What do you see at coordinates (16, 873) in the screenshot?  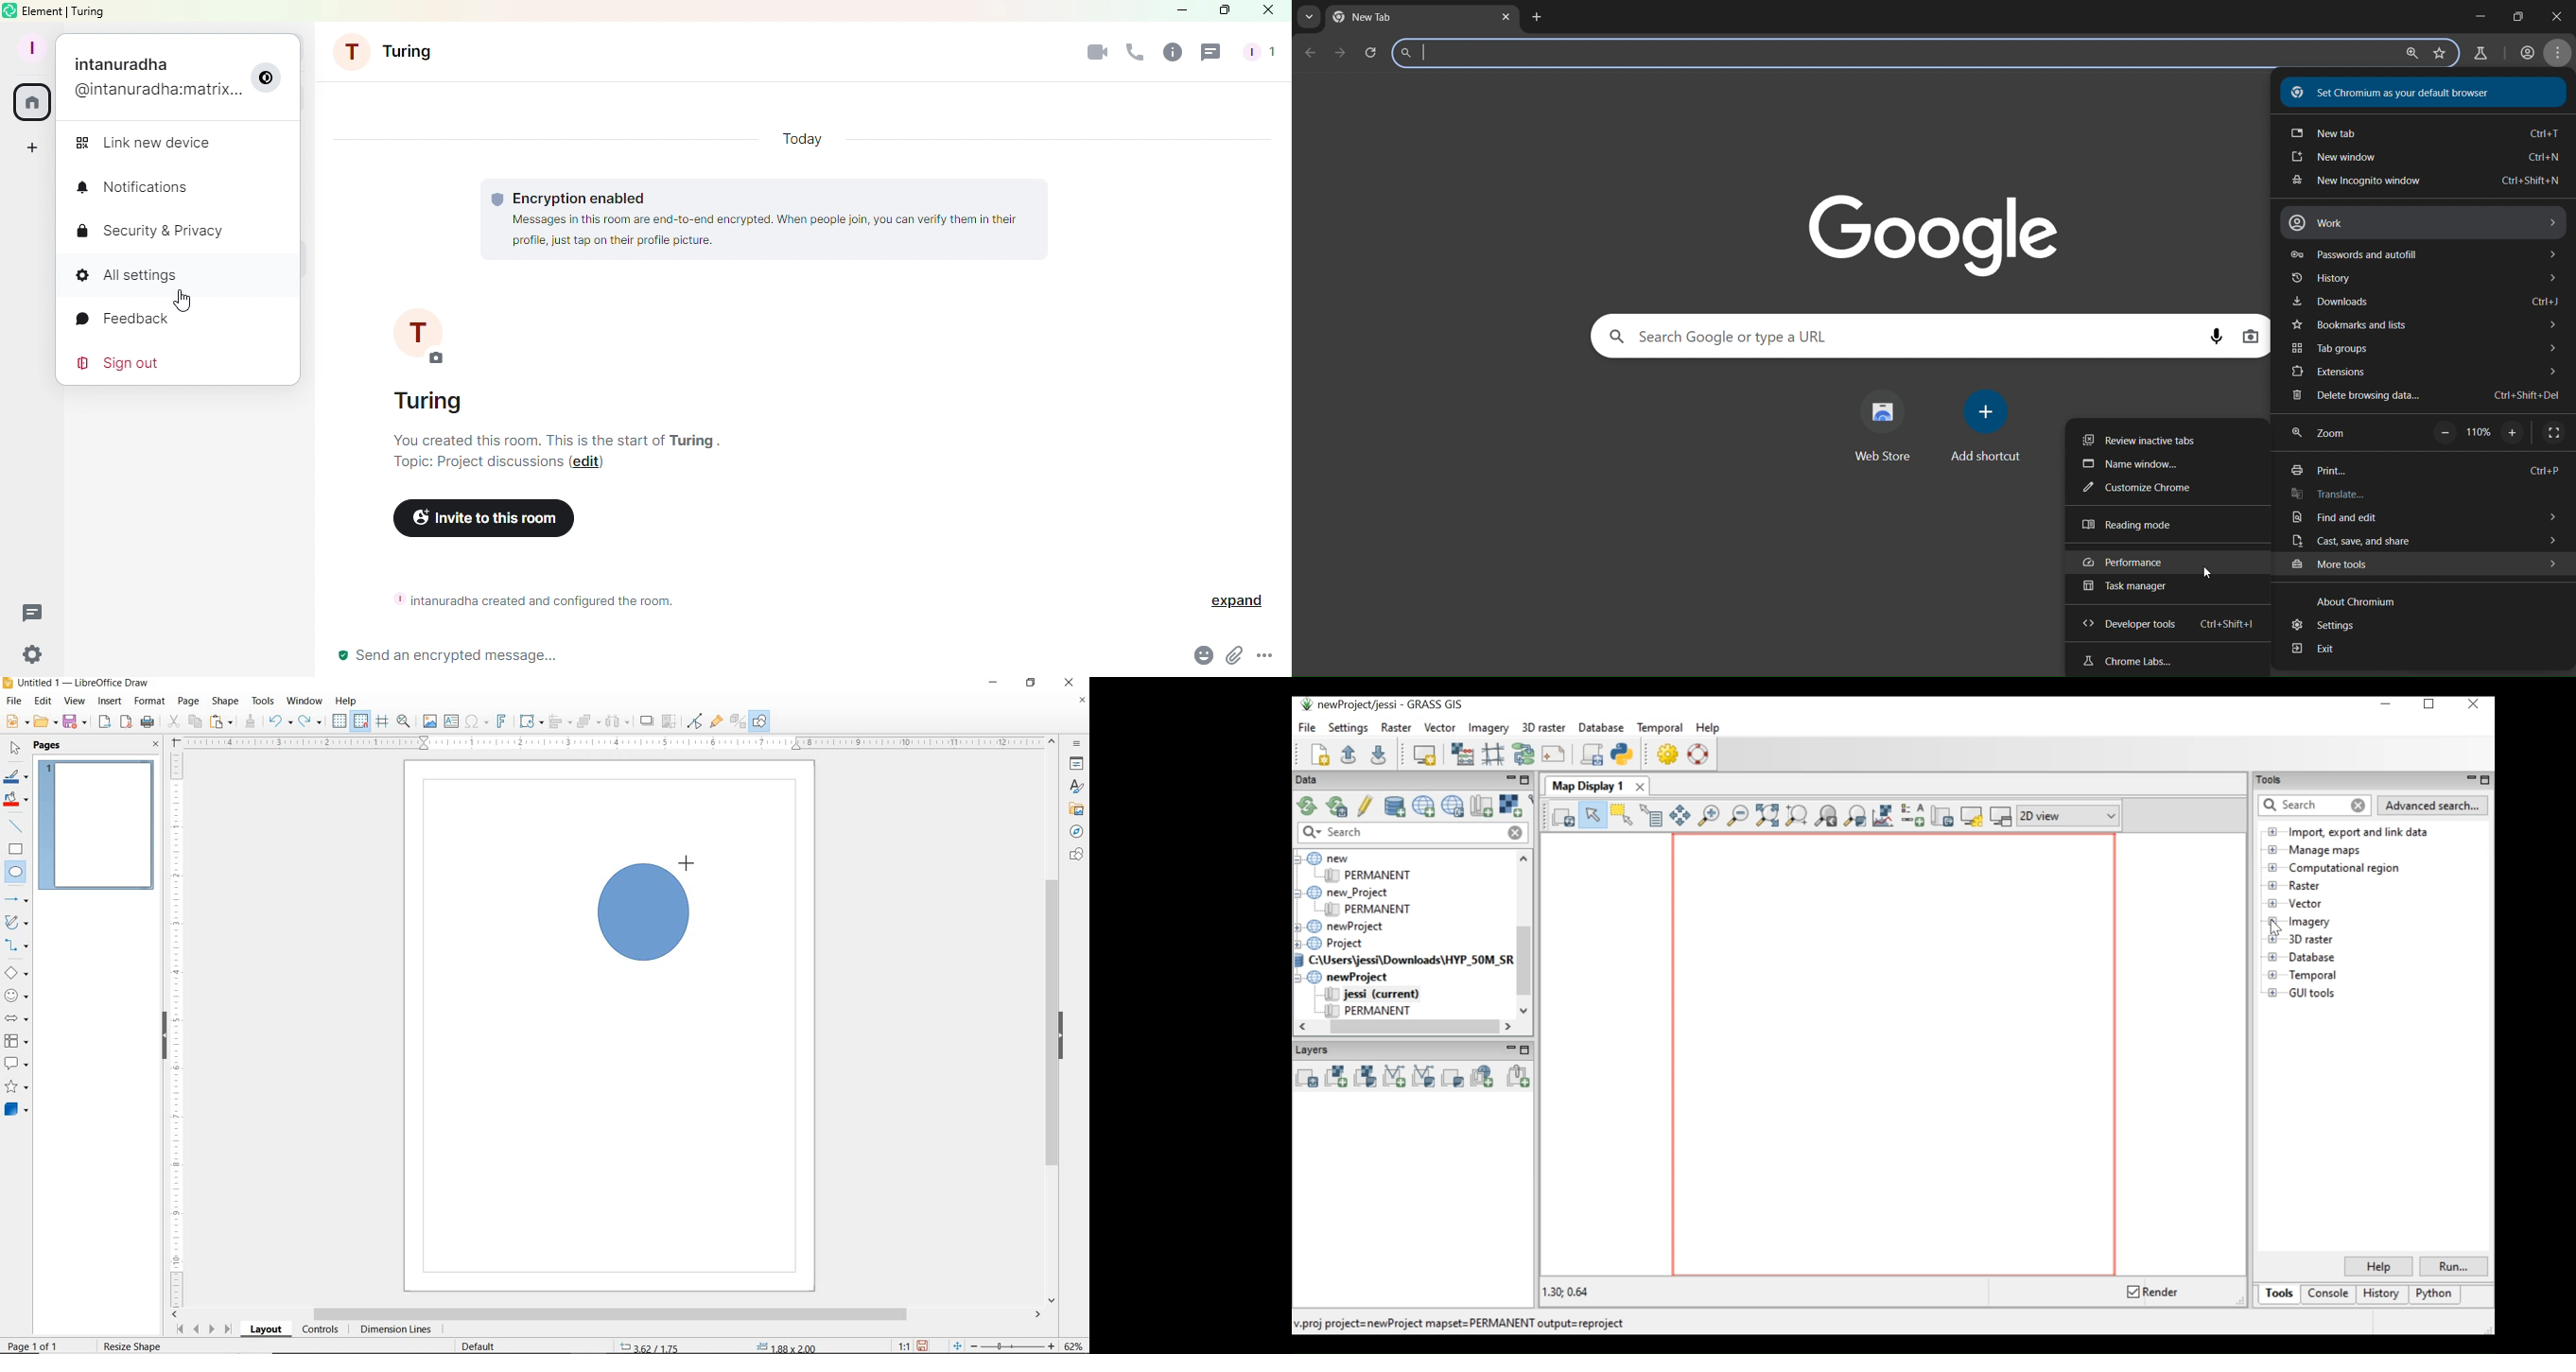 I see `ELLIPSE` at bounding box center [16, 873].